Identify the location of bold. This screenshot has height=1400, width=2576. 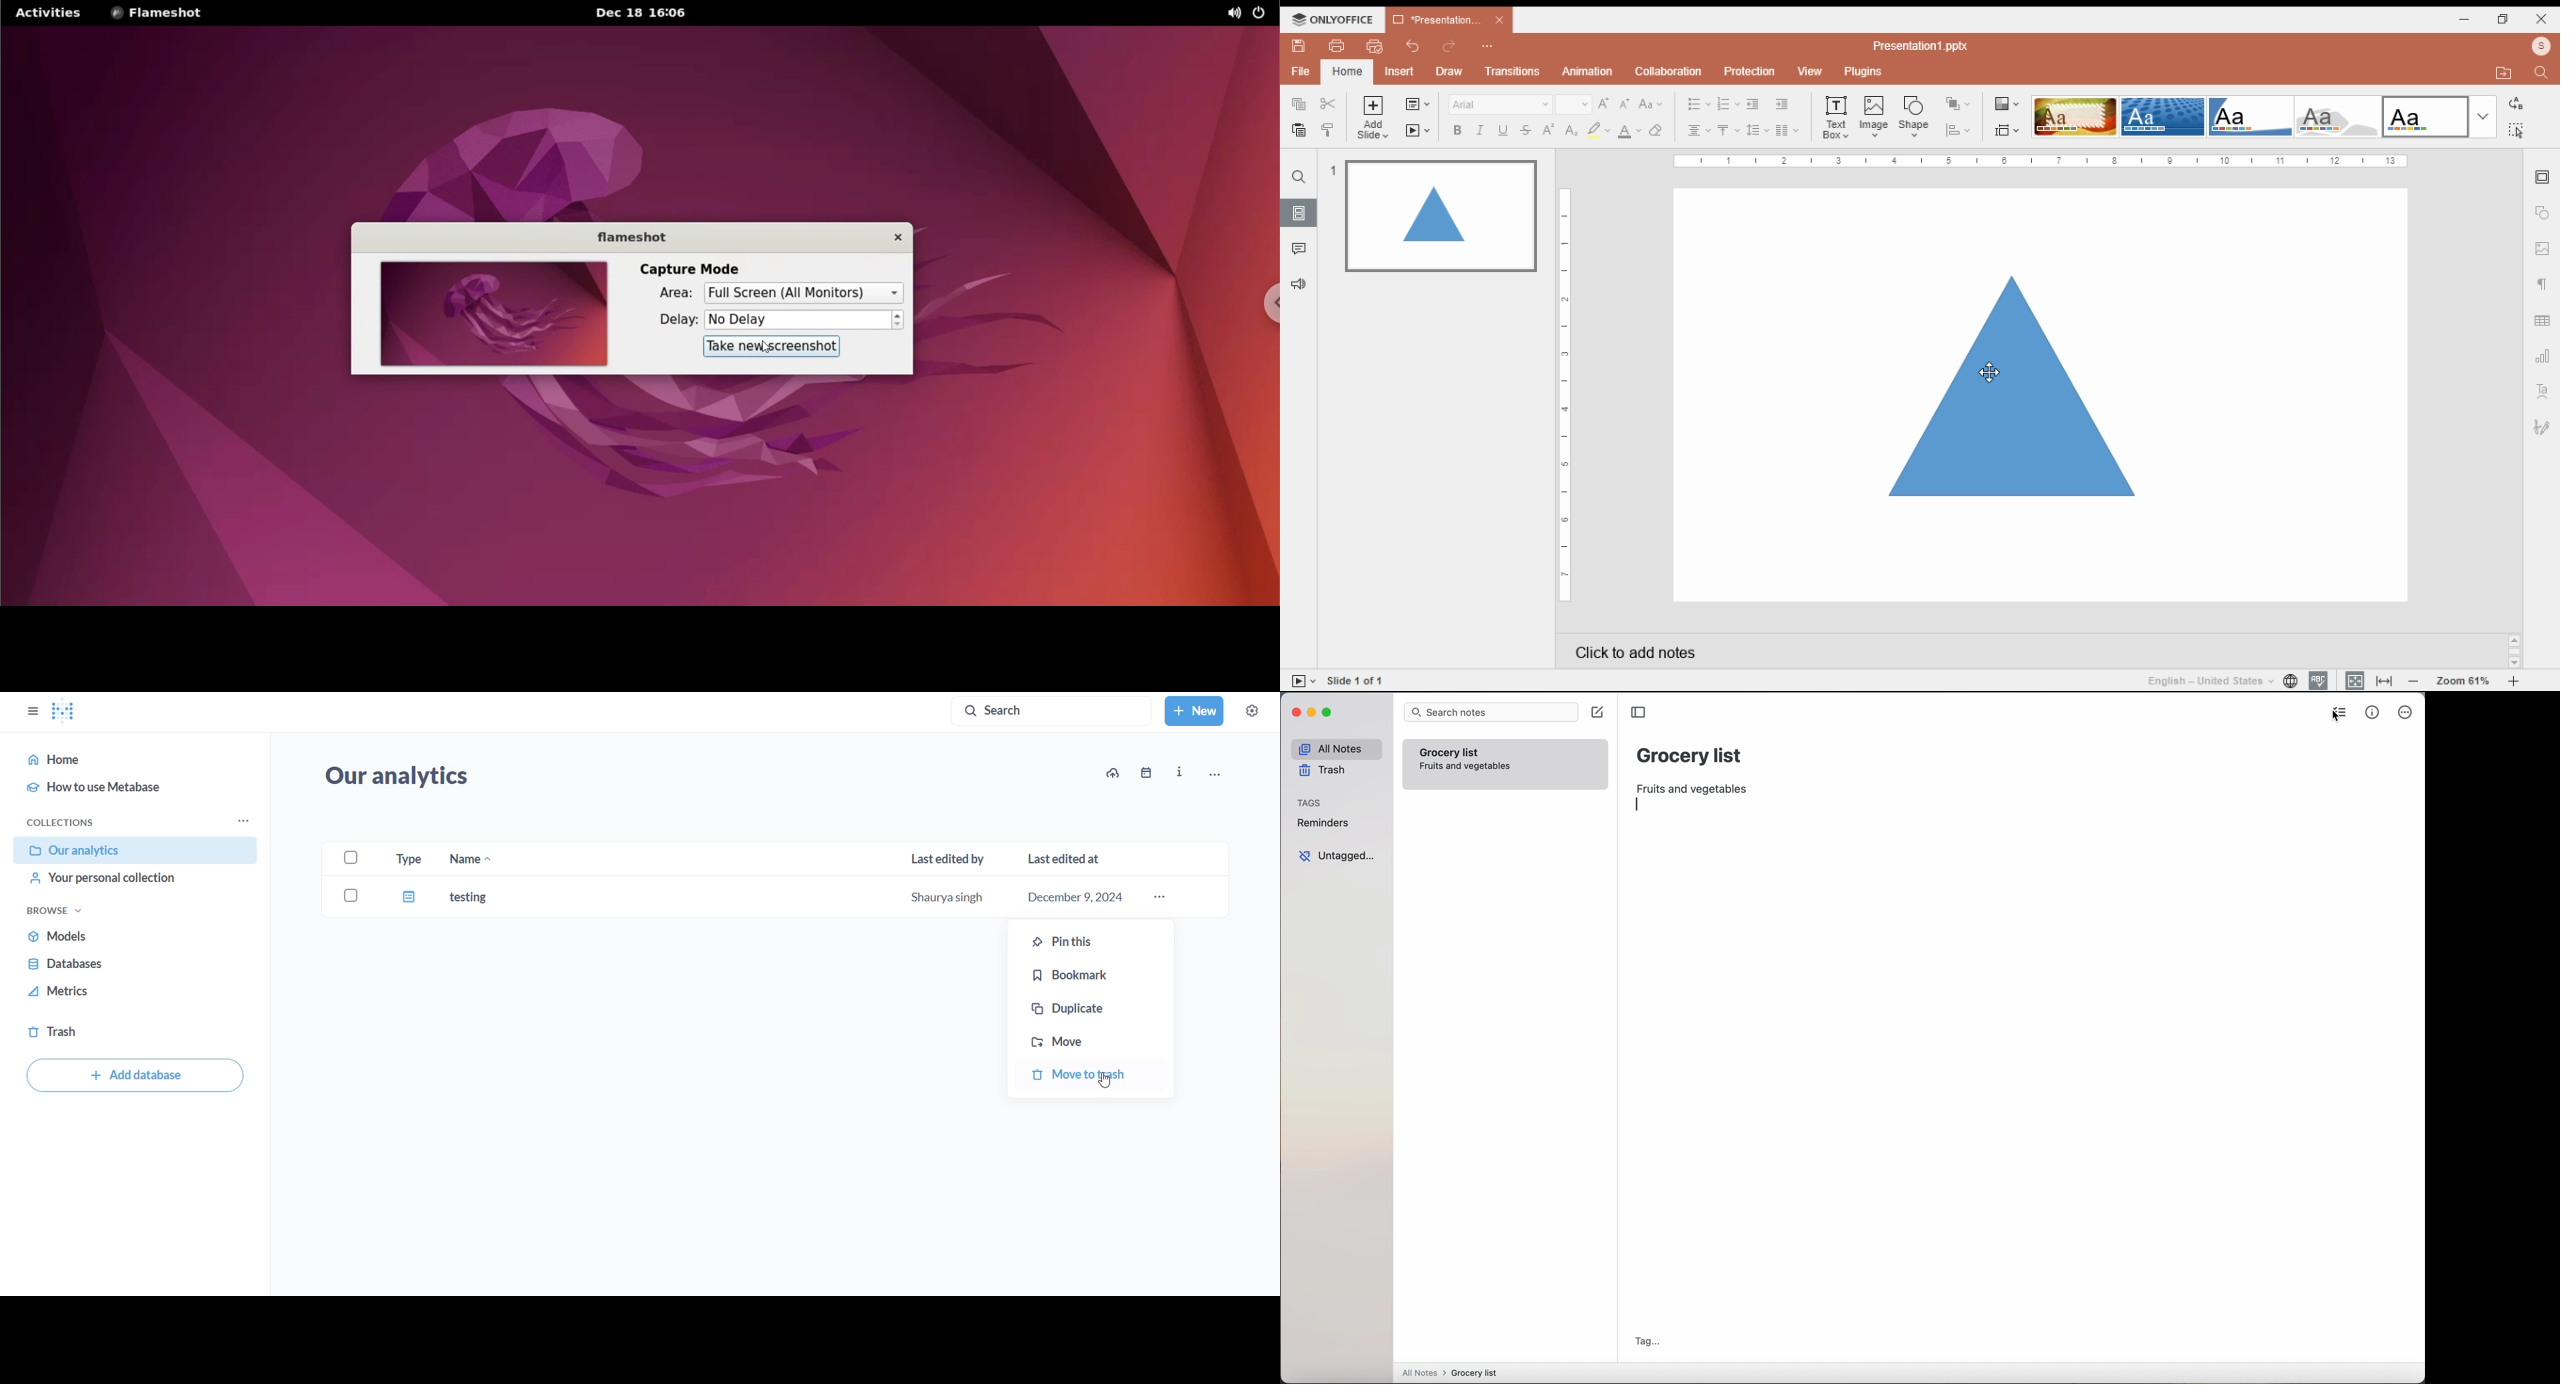
(1458, 130).